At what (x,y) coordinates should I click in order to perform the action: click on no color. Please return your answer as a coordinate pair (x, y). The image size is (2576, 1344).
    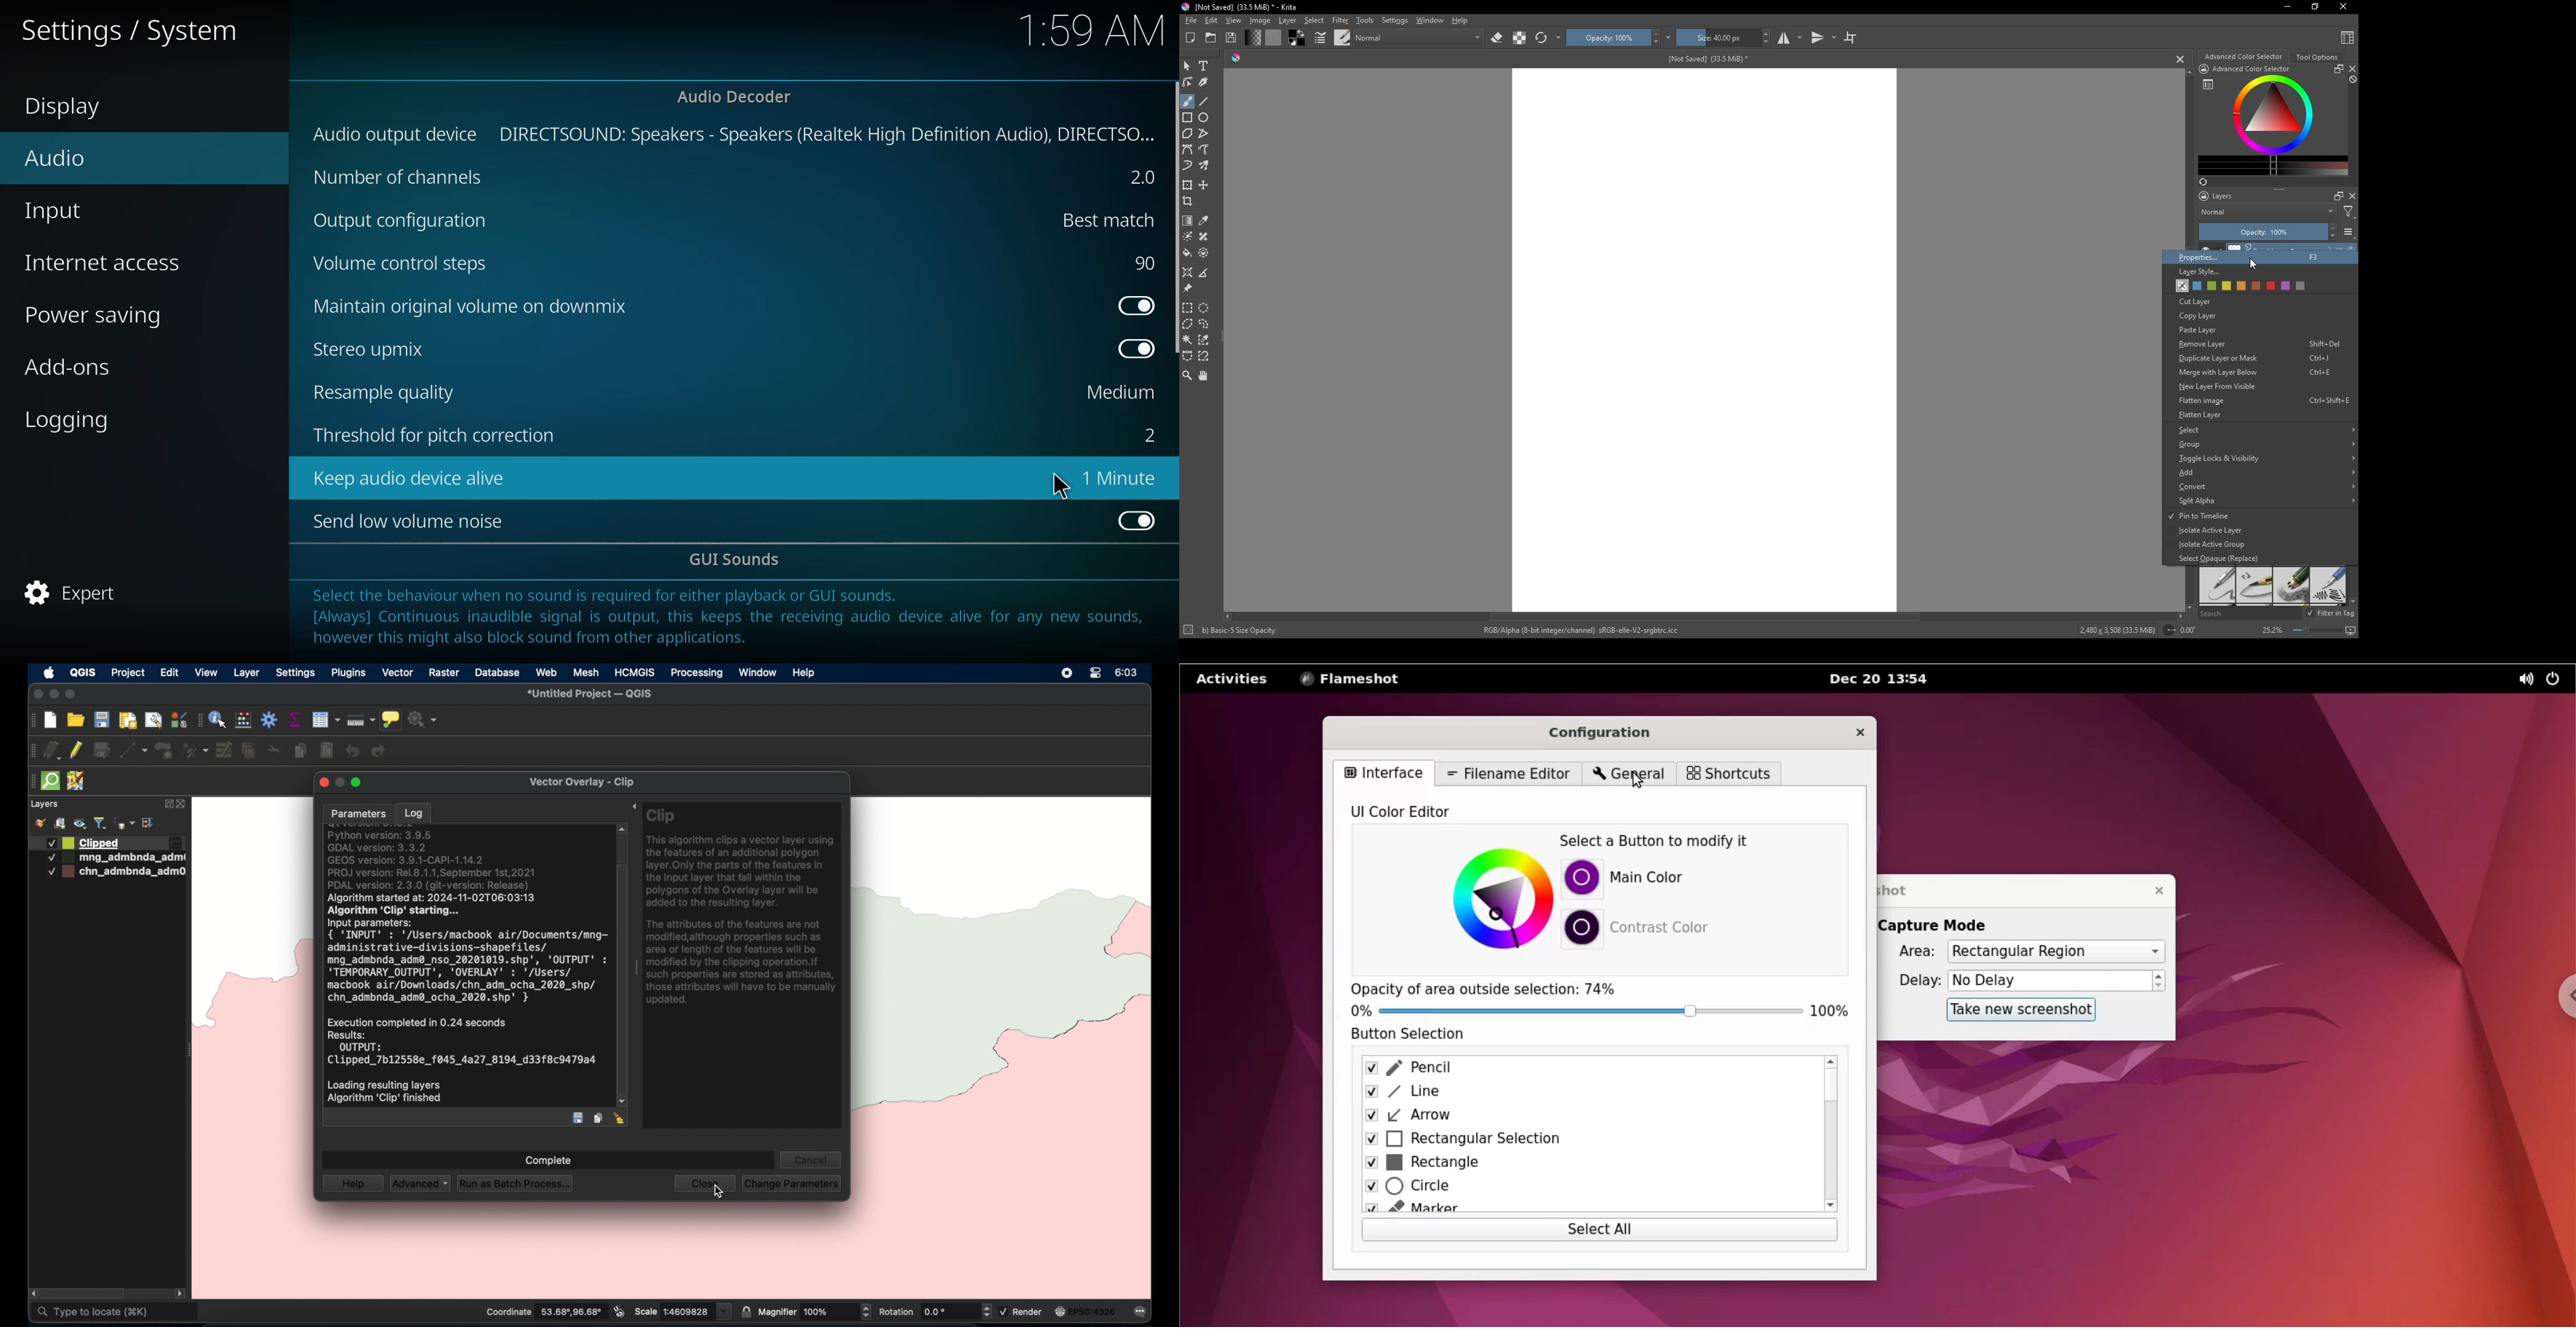
    Looking at the image, I should click on (2180, 286).